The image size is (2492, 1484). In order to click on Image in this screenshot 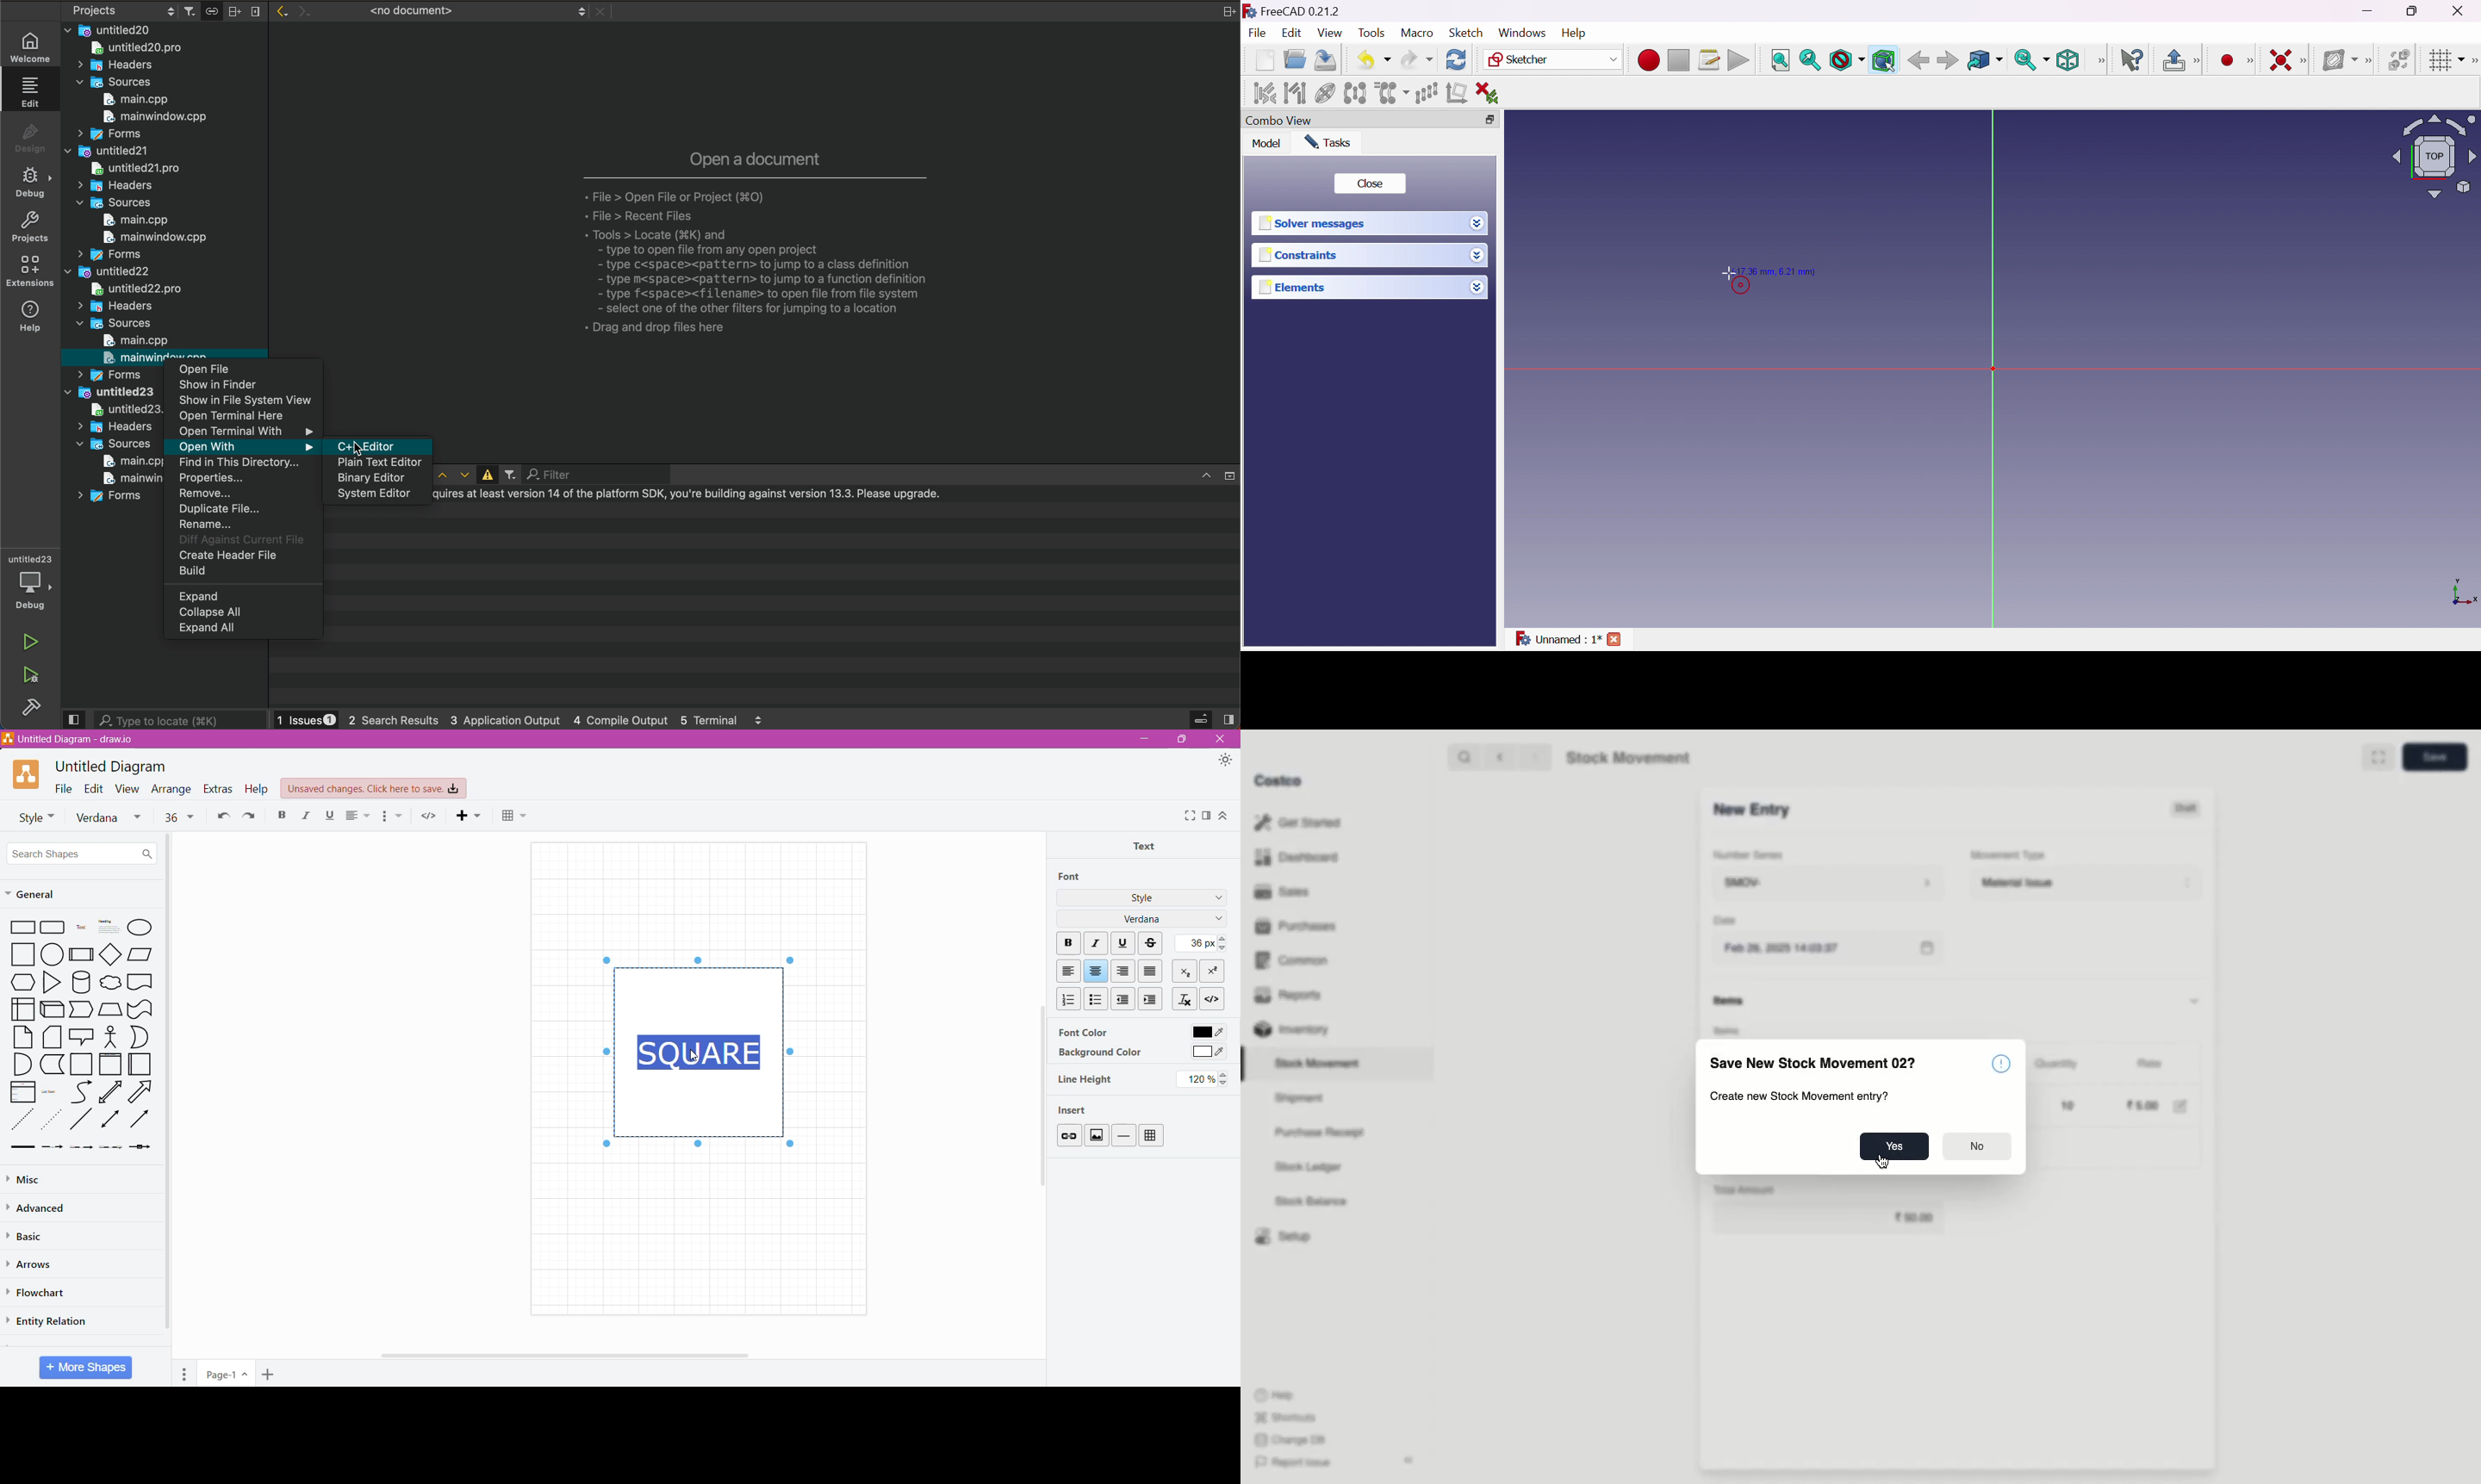, I will do `click(1096, 1135)`.